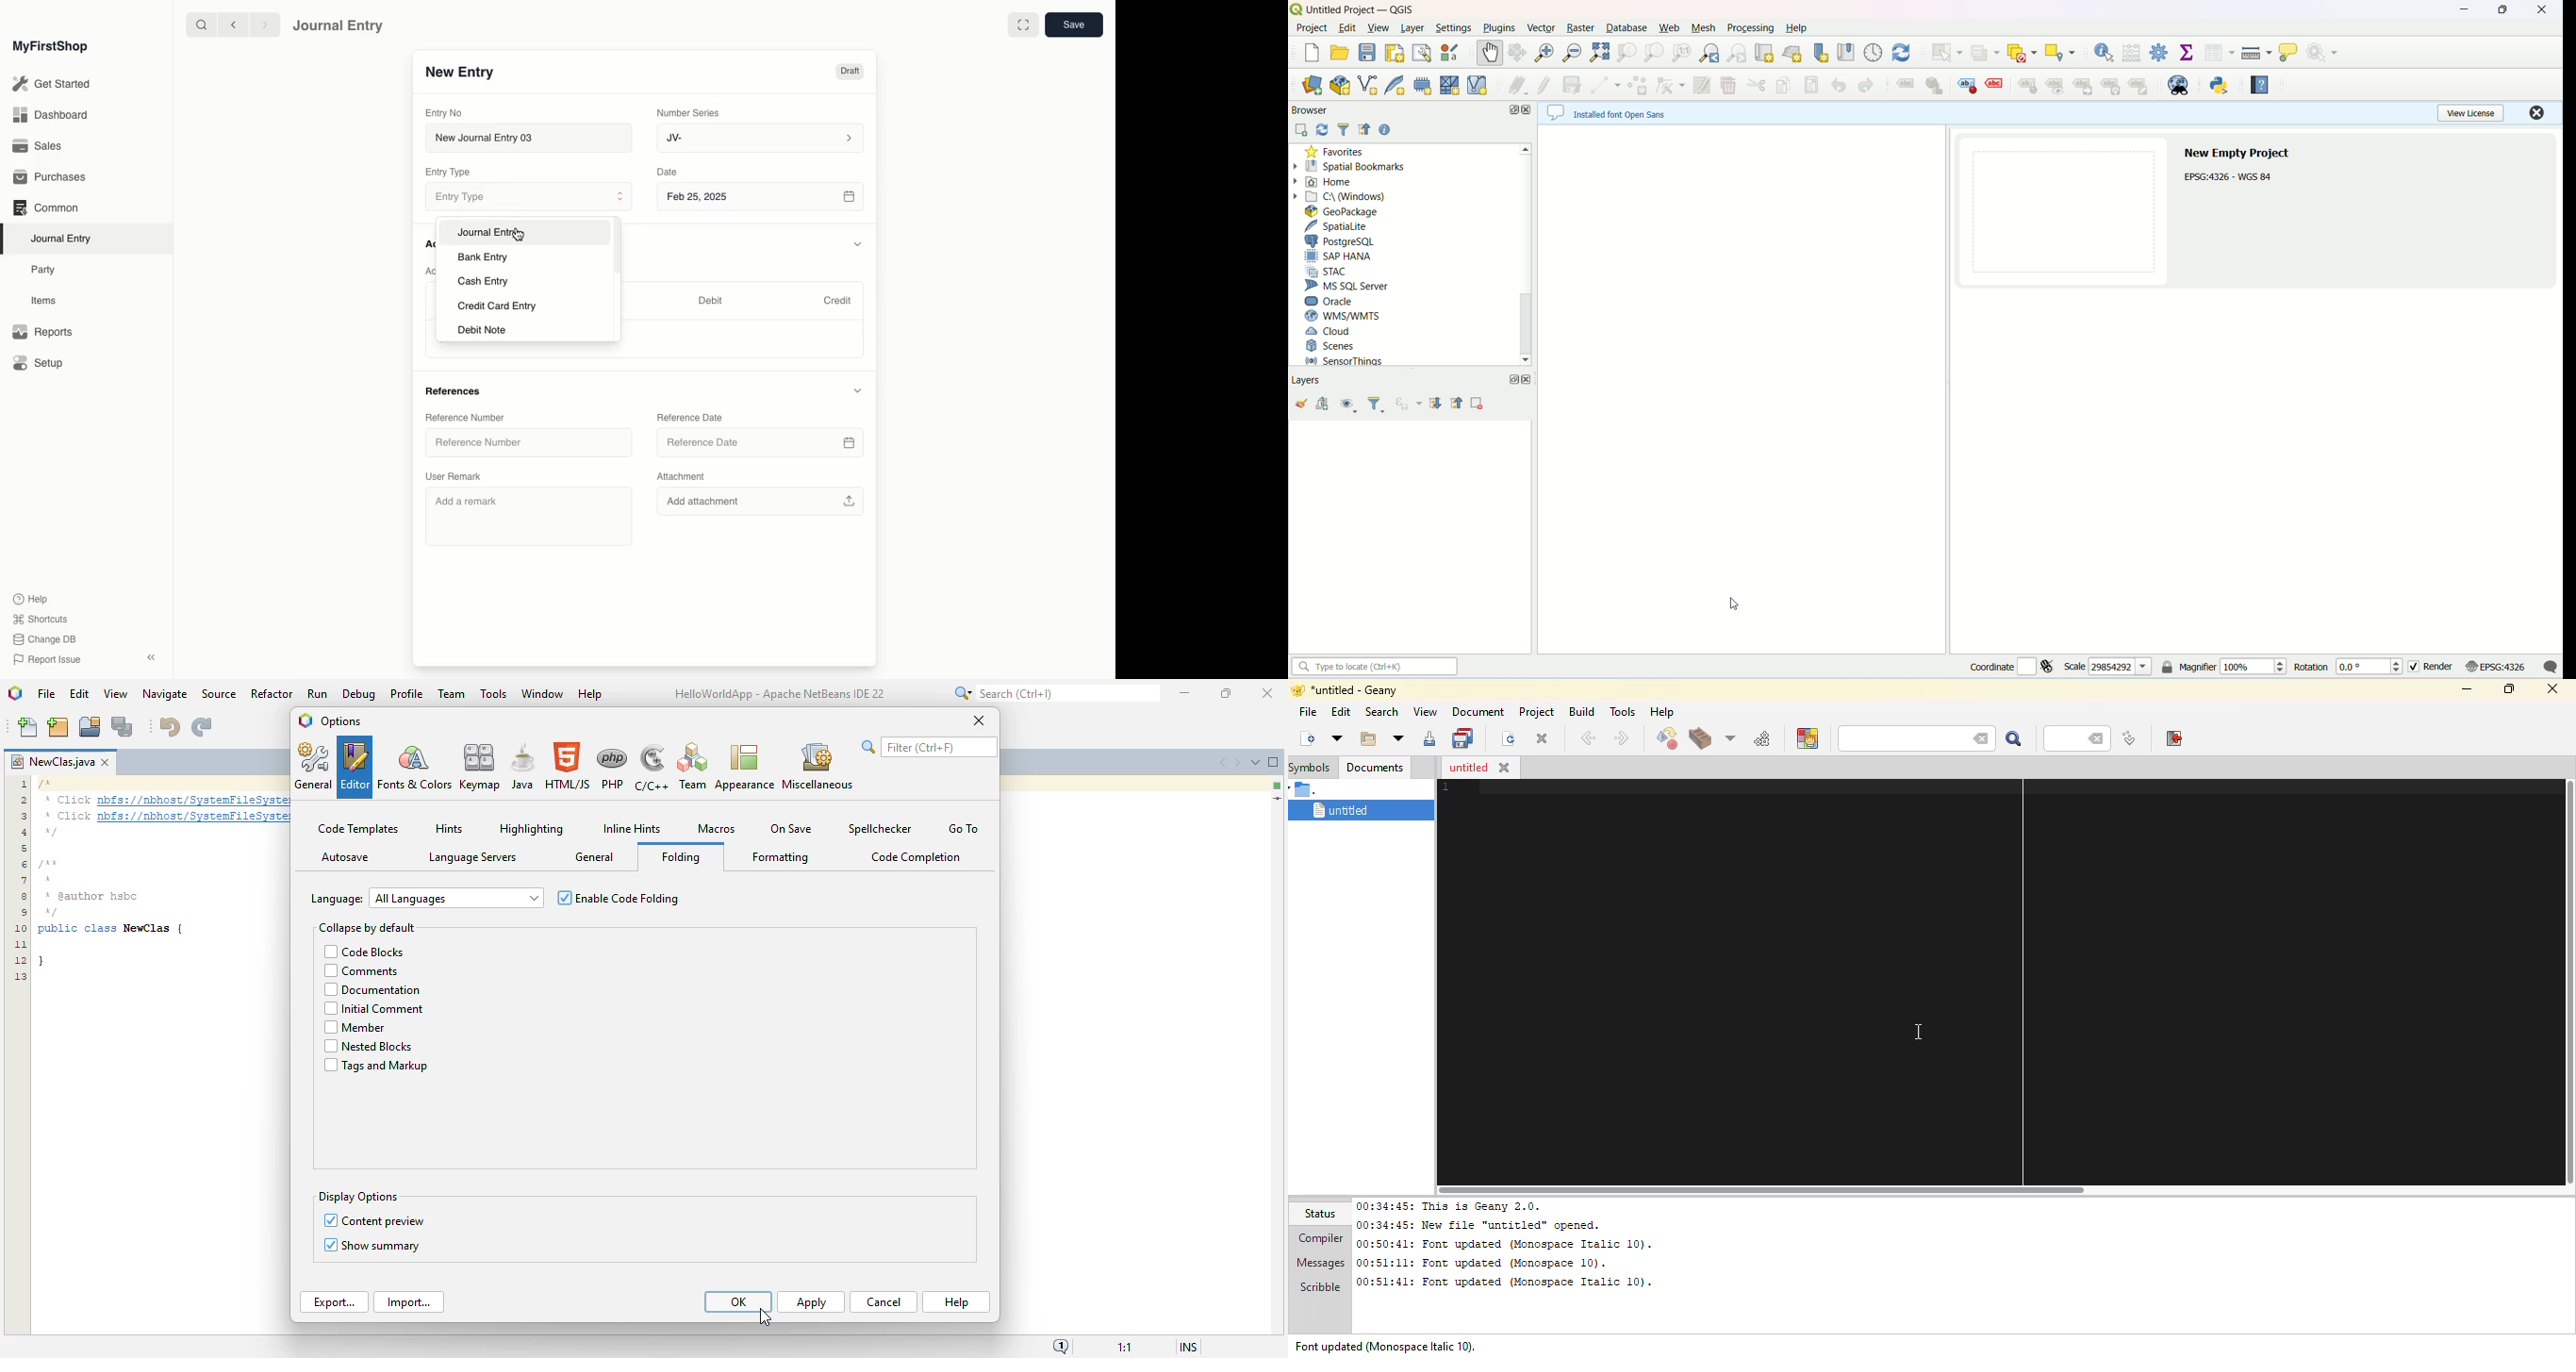 Image resolution: width=2576 pixels, height=1372 pixels. Describe the element at coordinates (456, 390) in the screenshot. I see `References` at that location.